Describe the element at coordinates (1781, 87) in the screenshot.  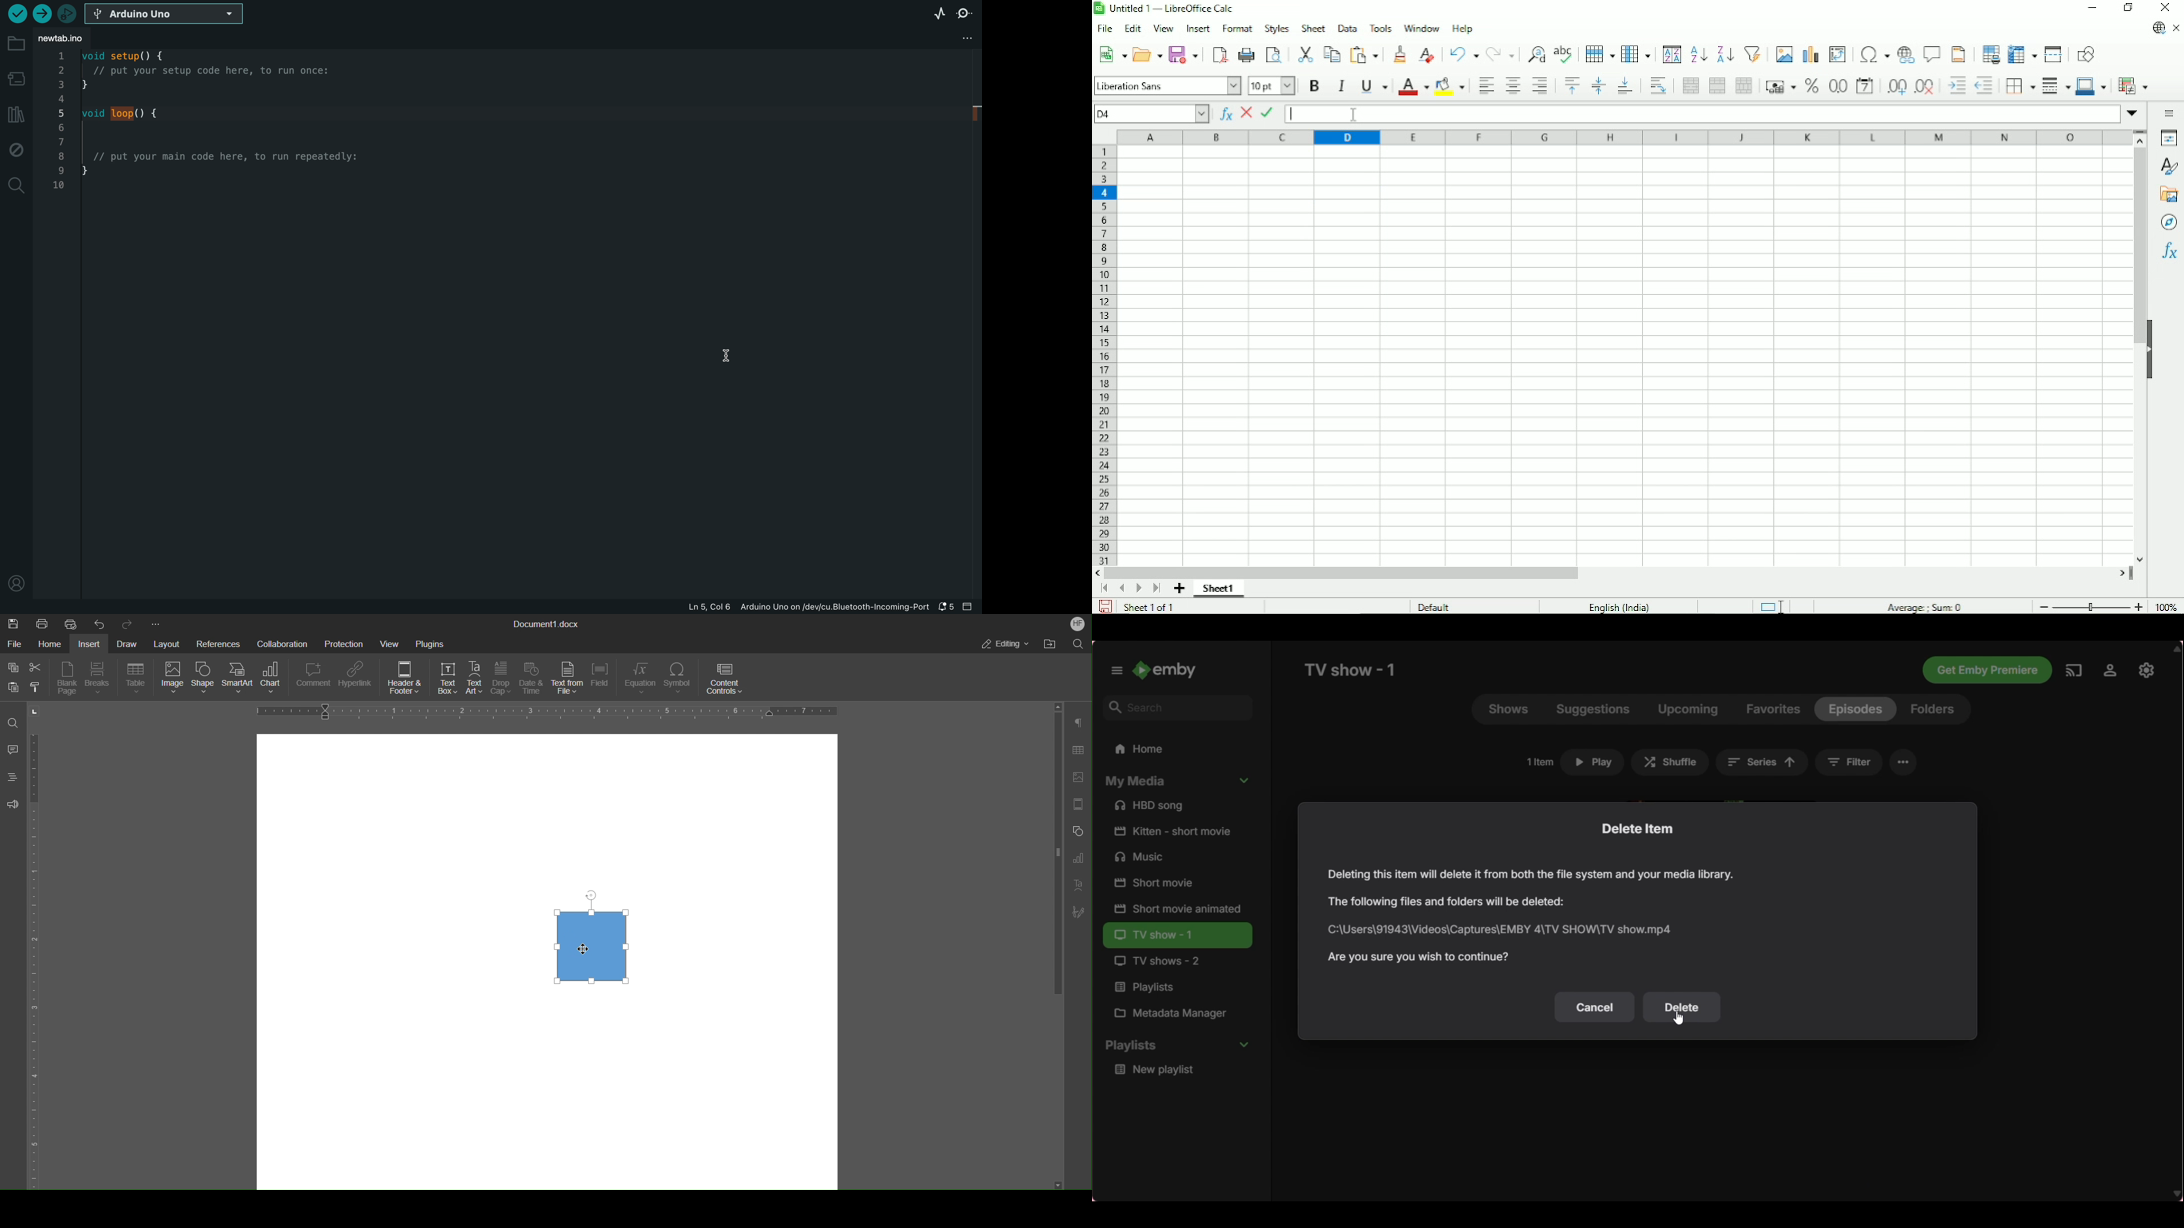
I see `Format as currency` at that location.